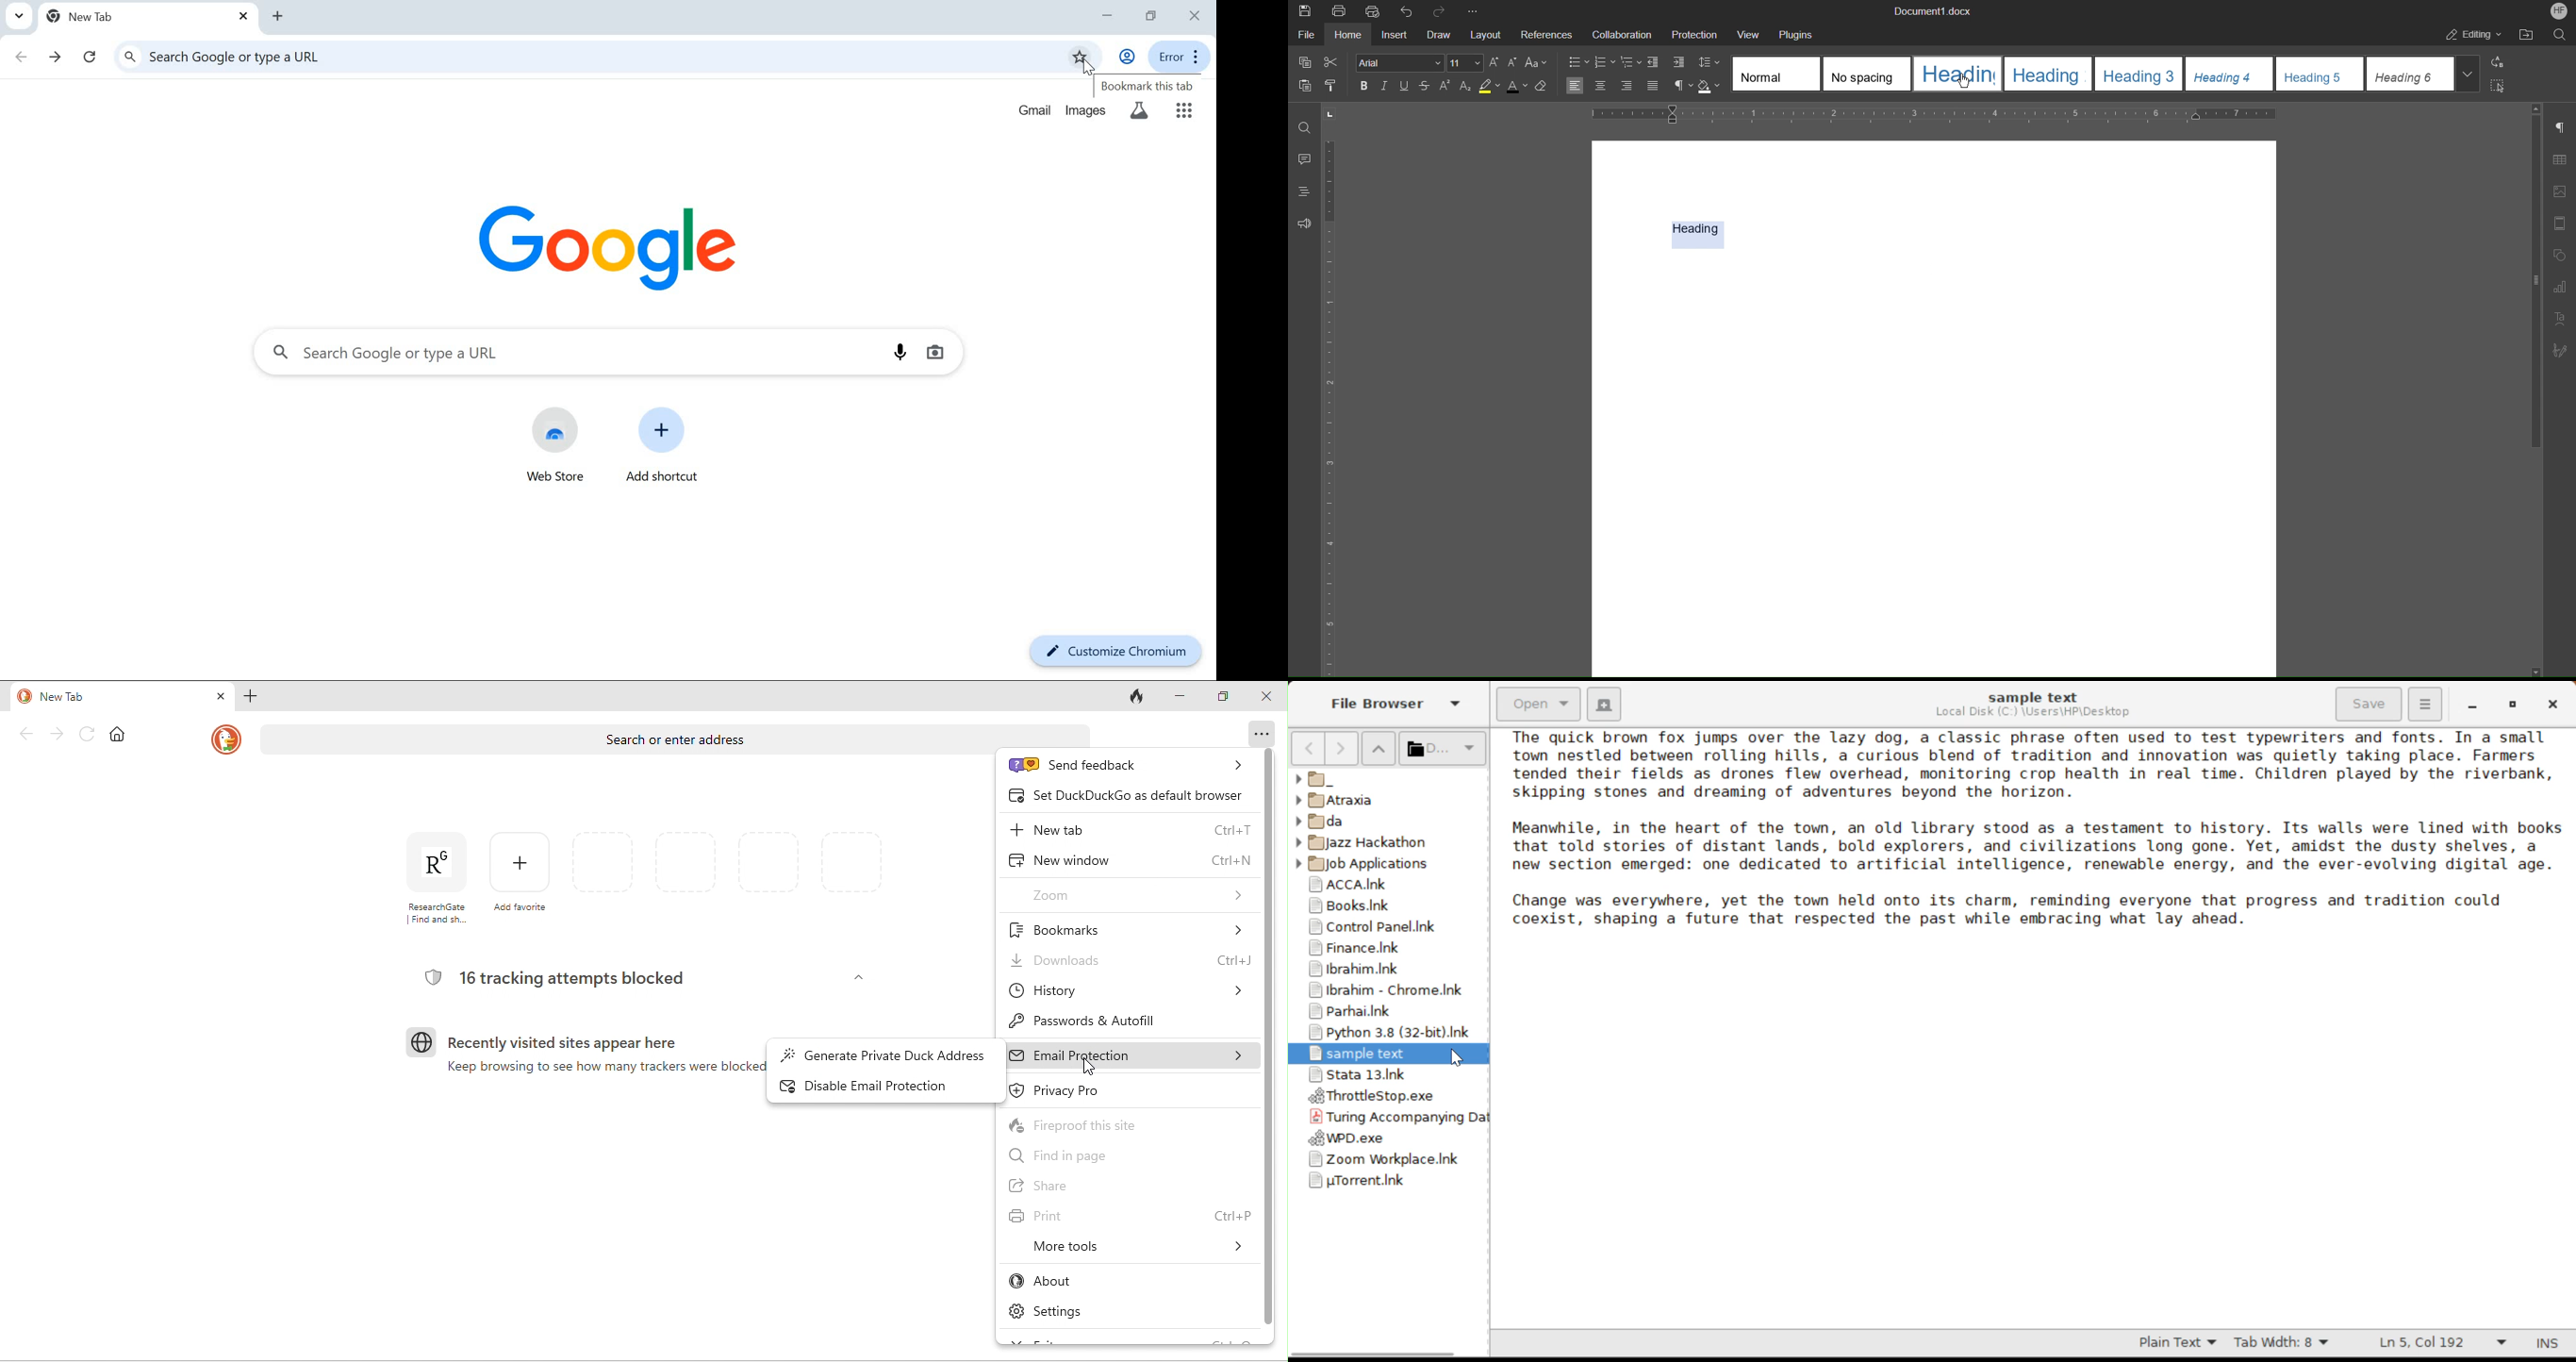 The image size is (2576, 1372). What do you see at coordinates (1127, 56) in the screenshot?
I see `user profile` at bounding box center [1127, 56].